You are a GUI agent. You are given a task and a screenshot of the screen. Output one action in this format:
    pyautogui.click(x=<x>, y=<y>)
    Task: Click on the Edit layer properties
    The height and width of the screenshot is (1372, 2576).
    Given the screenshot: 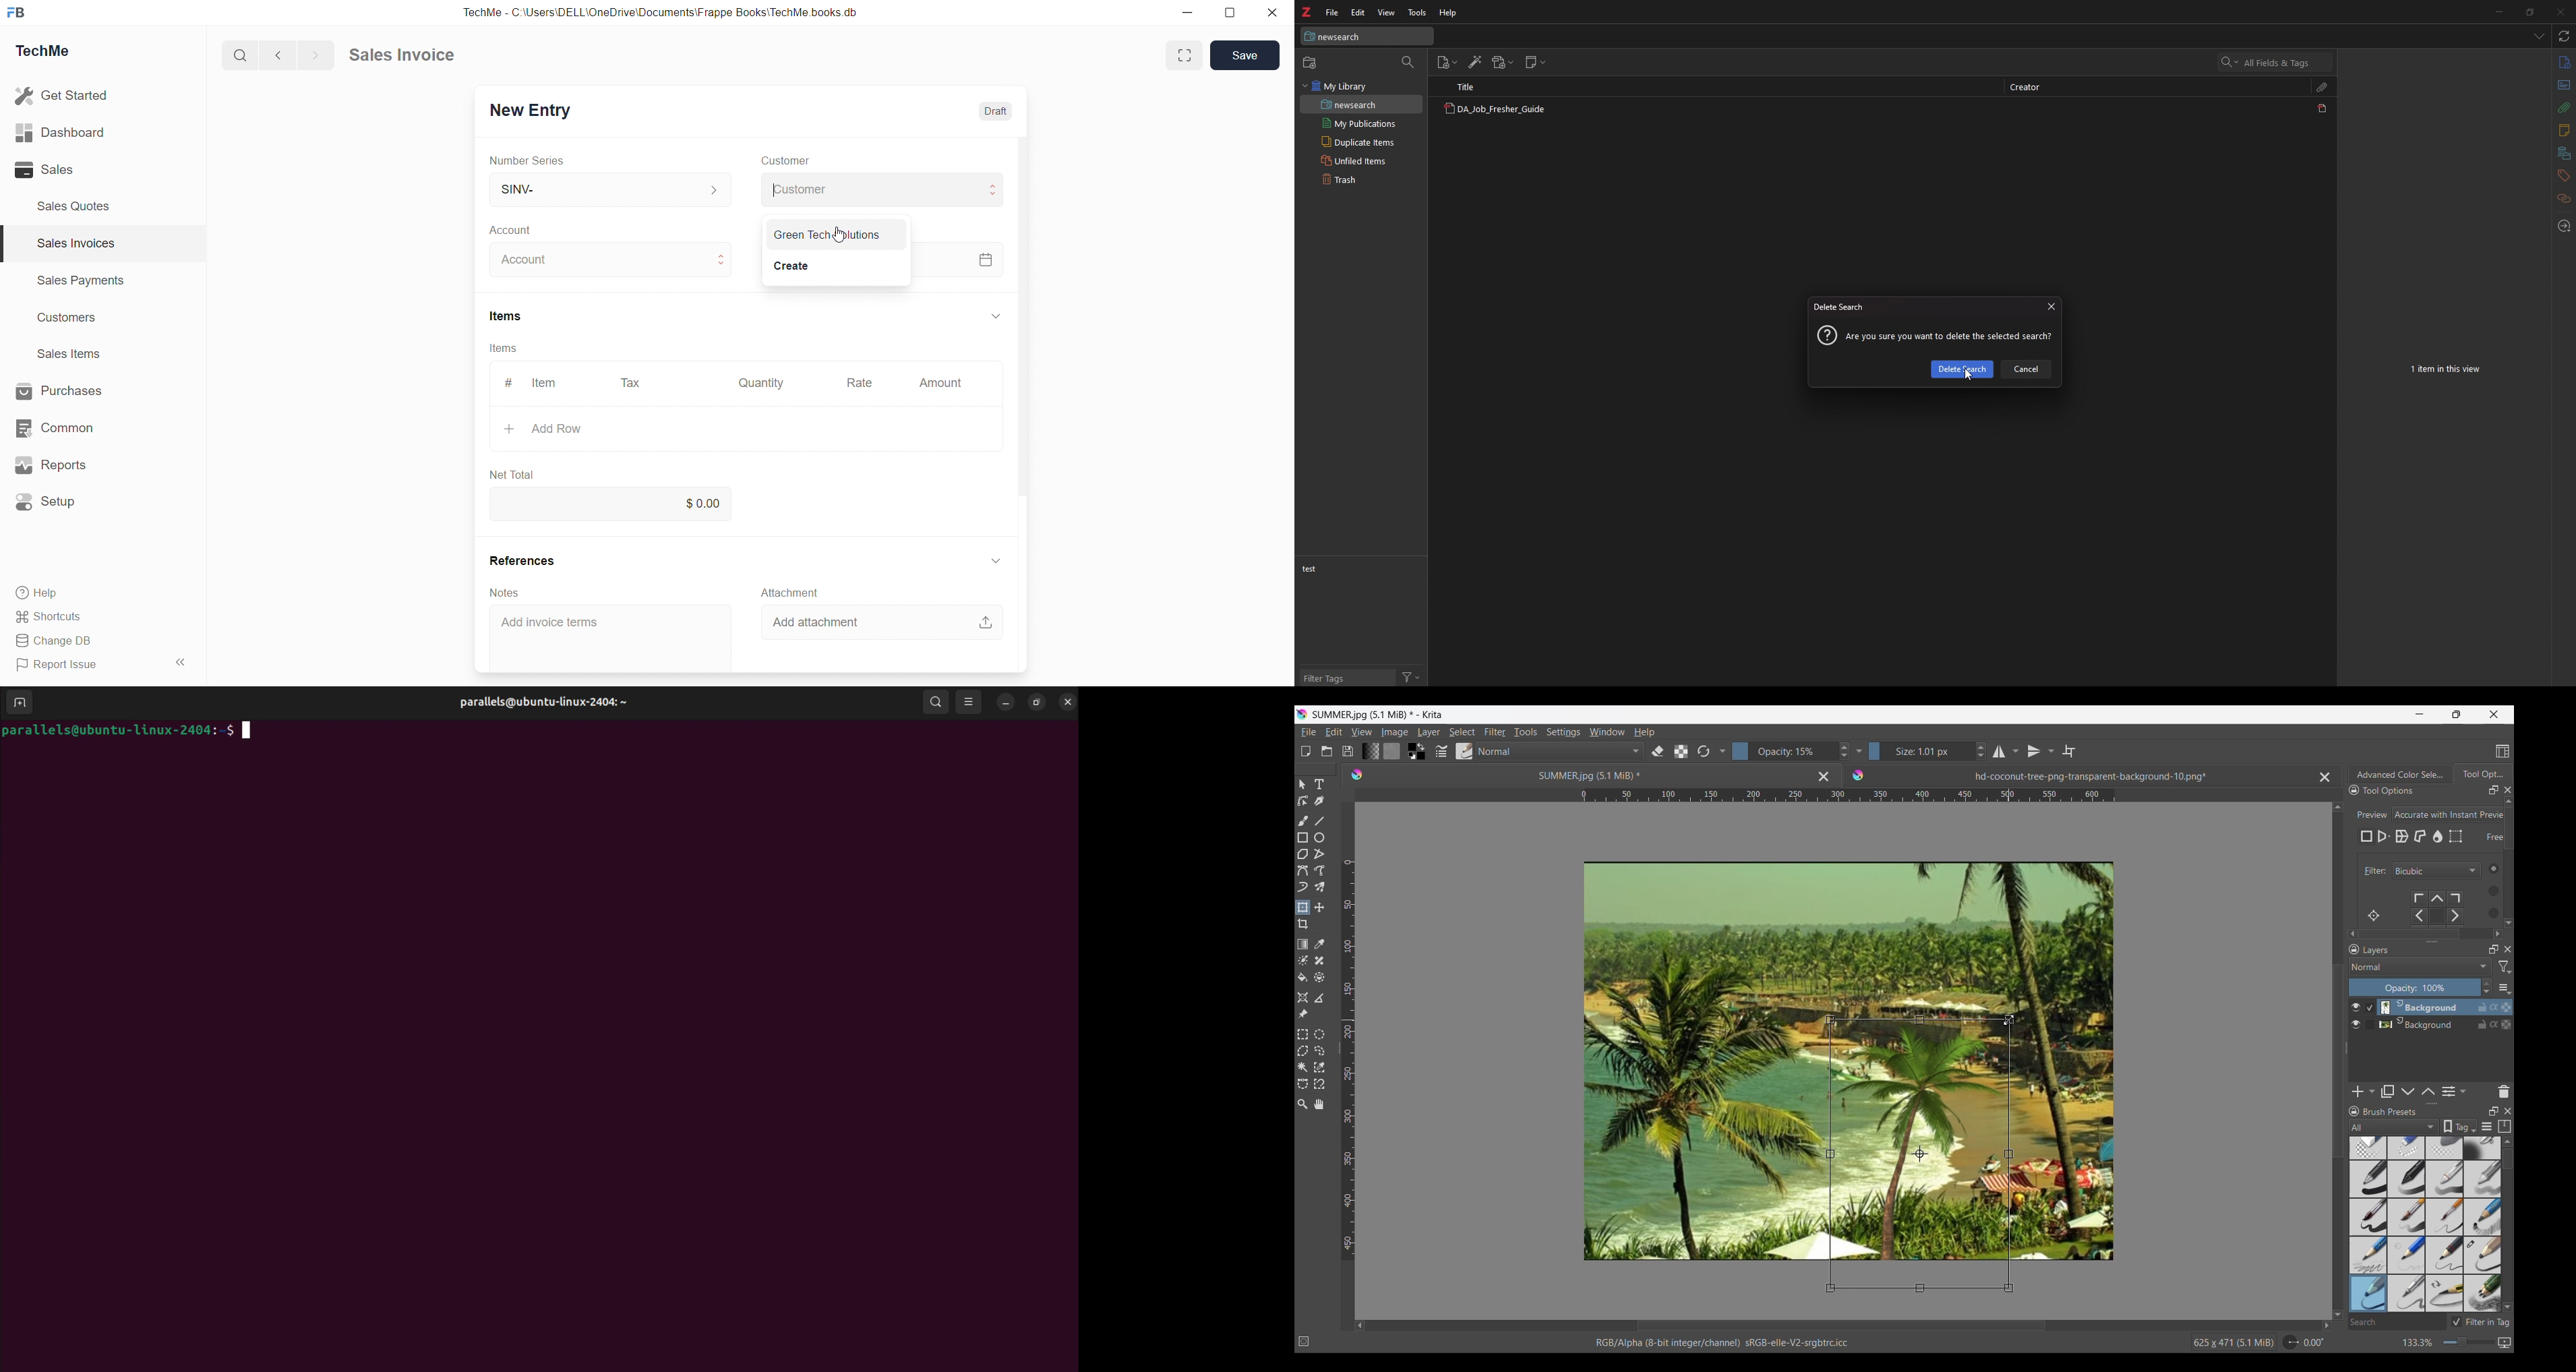 What is the action you would take?
    pyautogui.click(x=2449, y=1092)
    